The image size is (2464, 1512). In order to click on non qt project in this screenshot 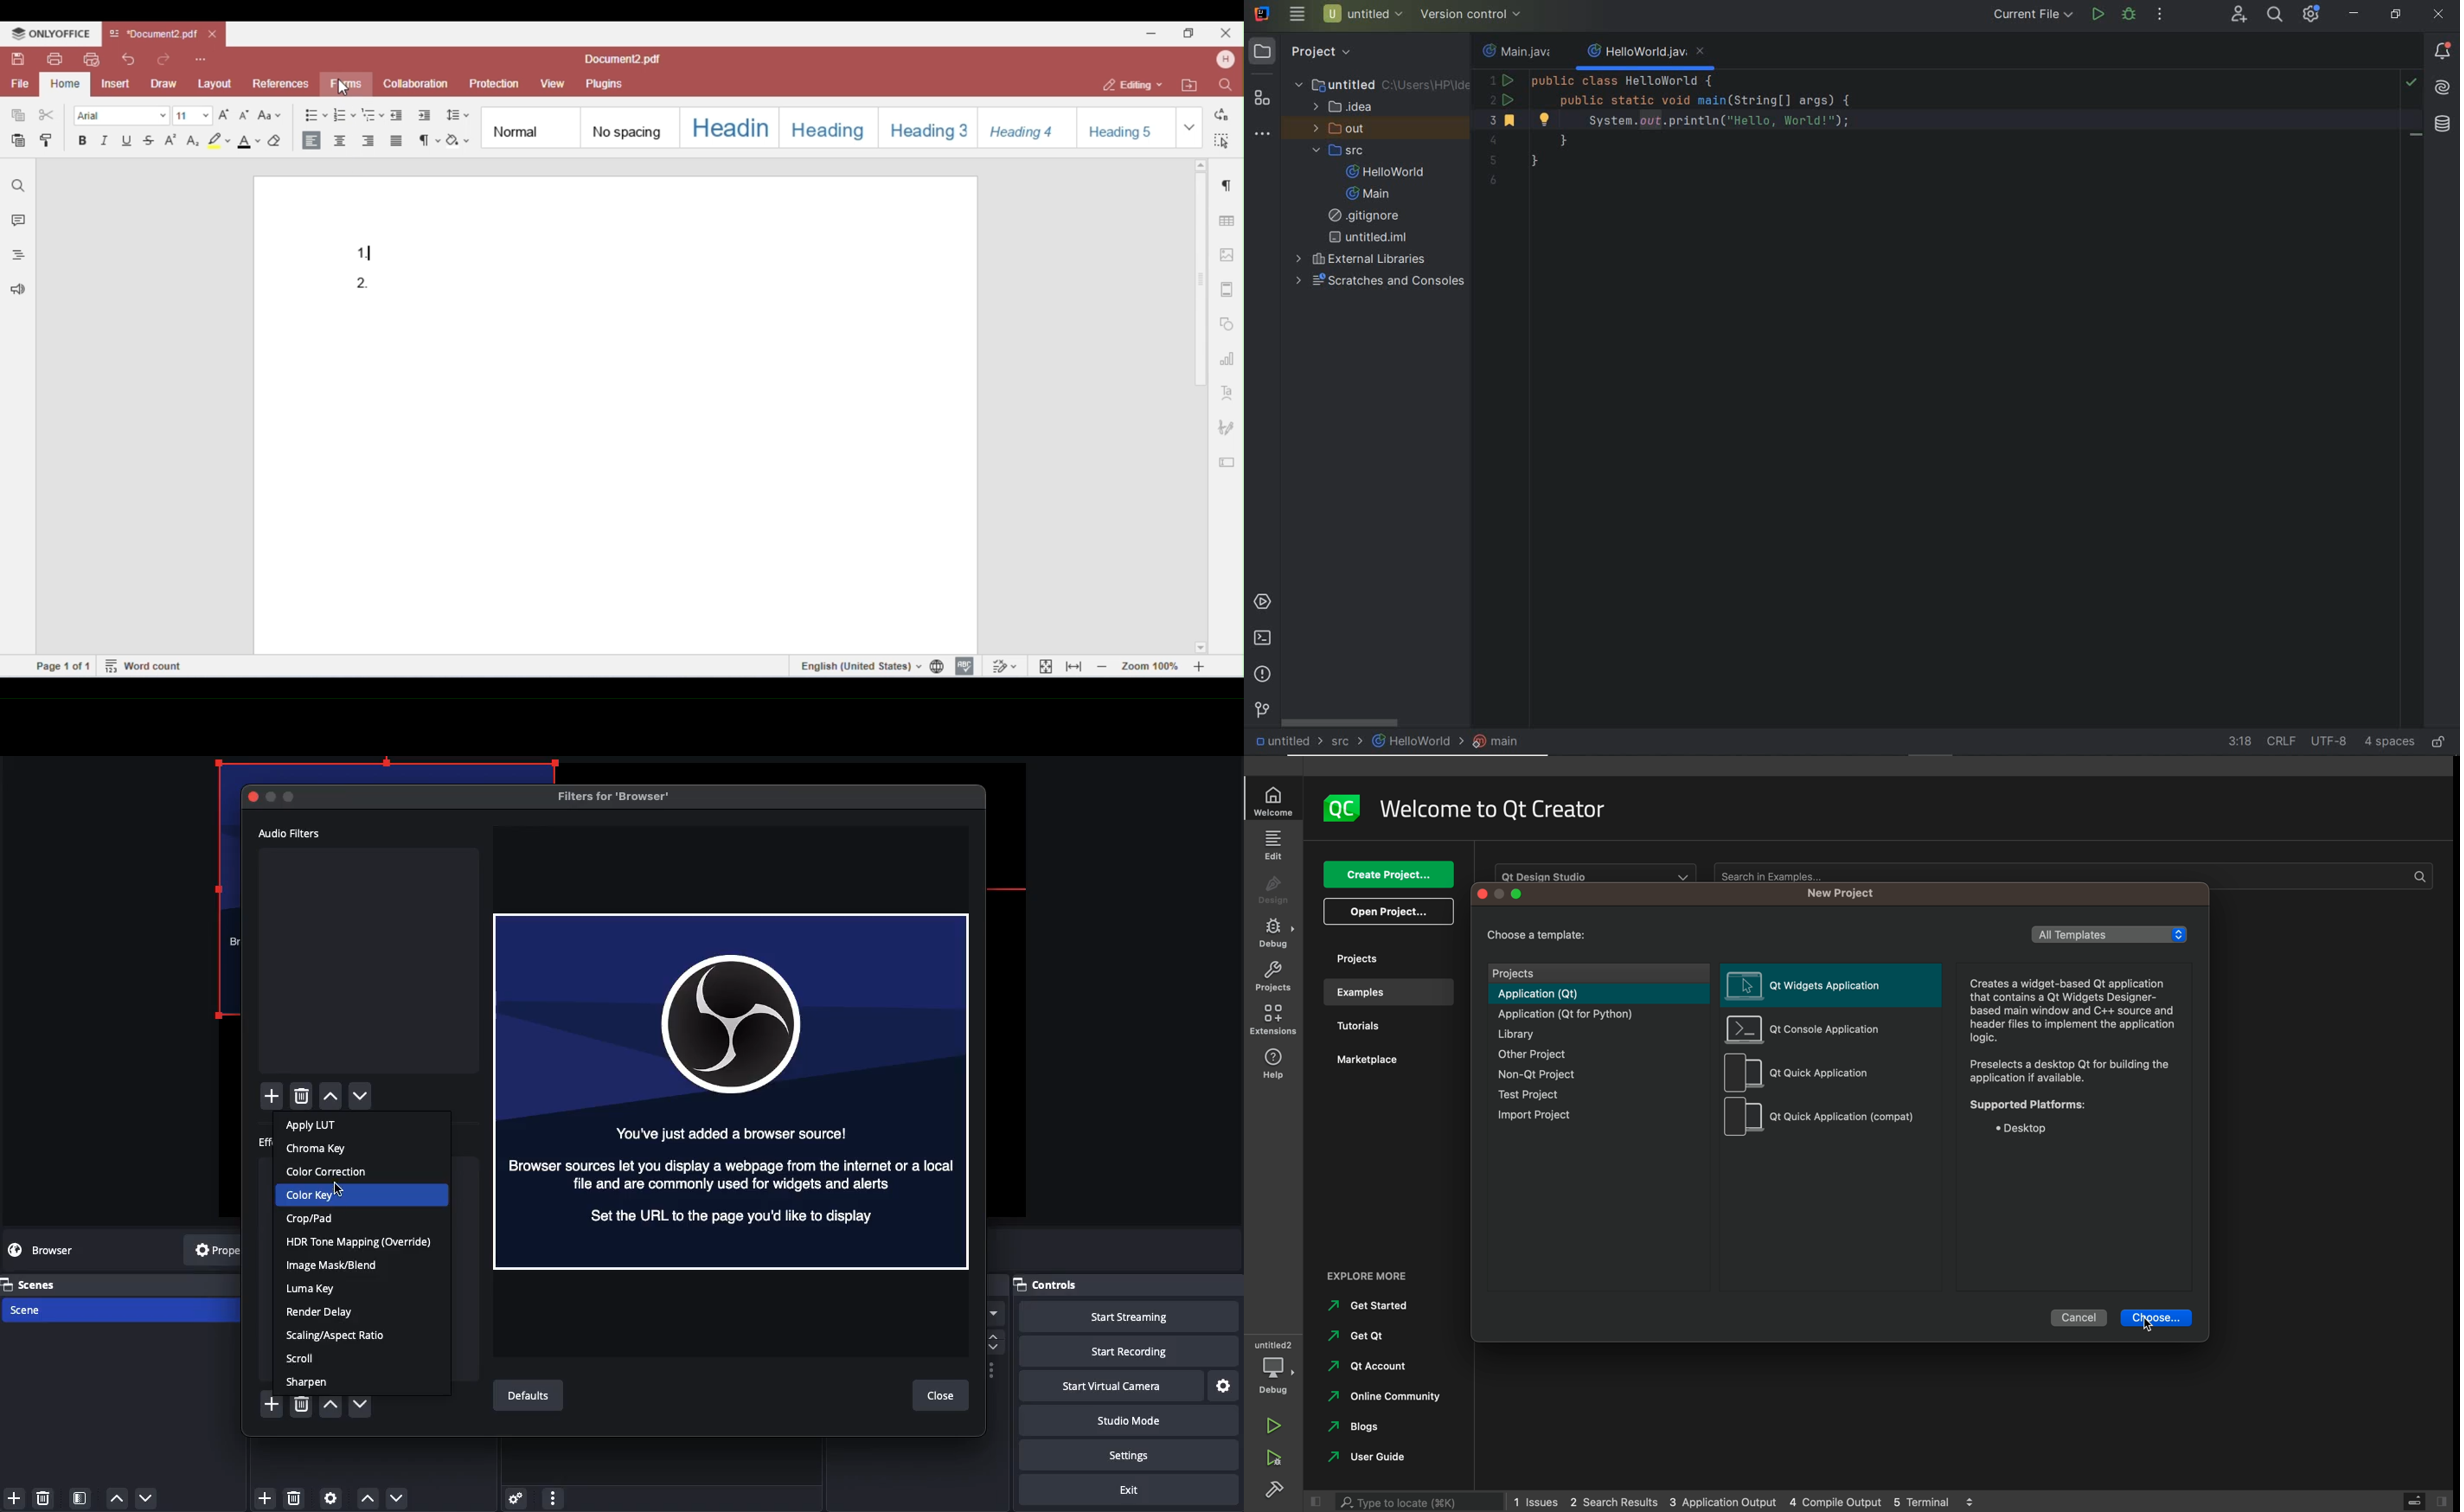, I will do `click(1595, 1074)`.